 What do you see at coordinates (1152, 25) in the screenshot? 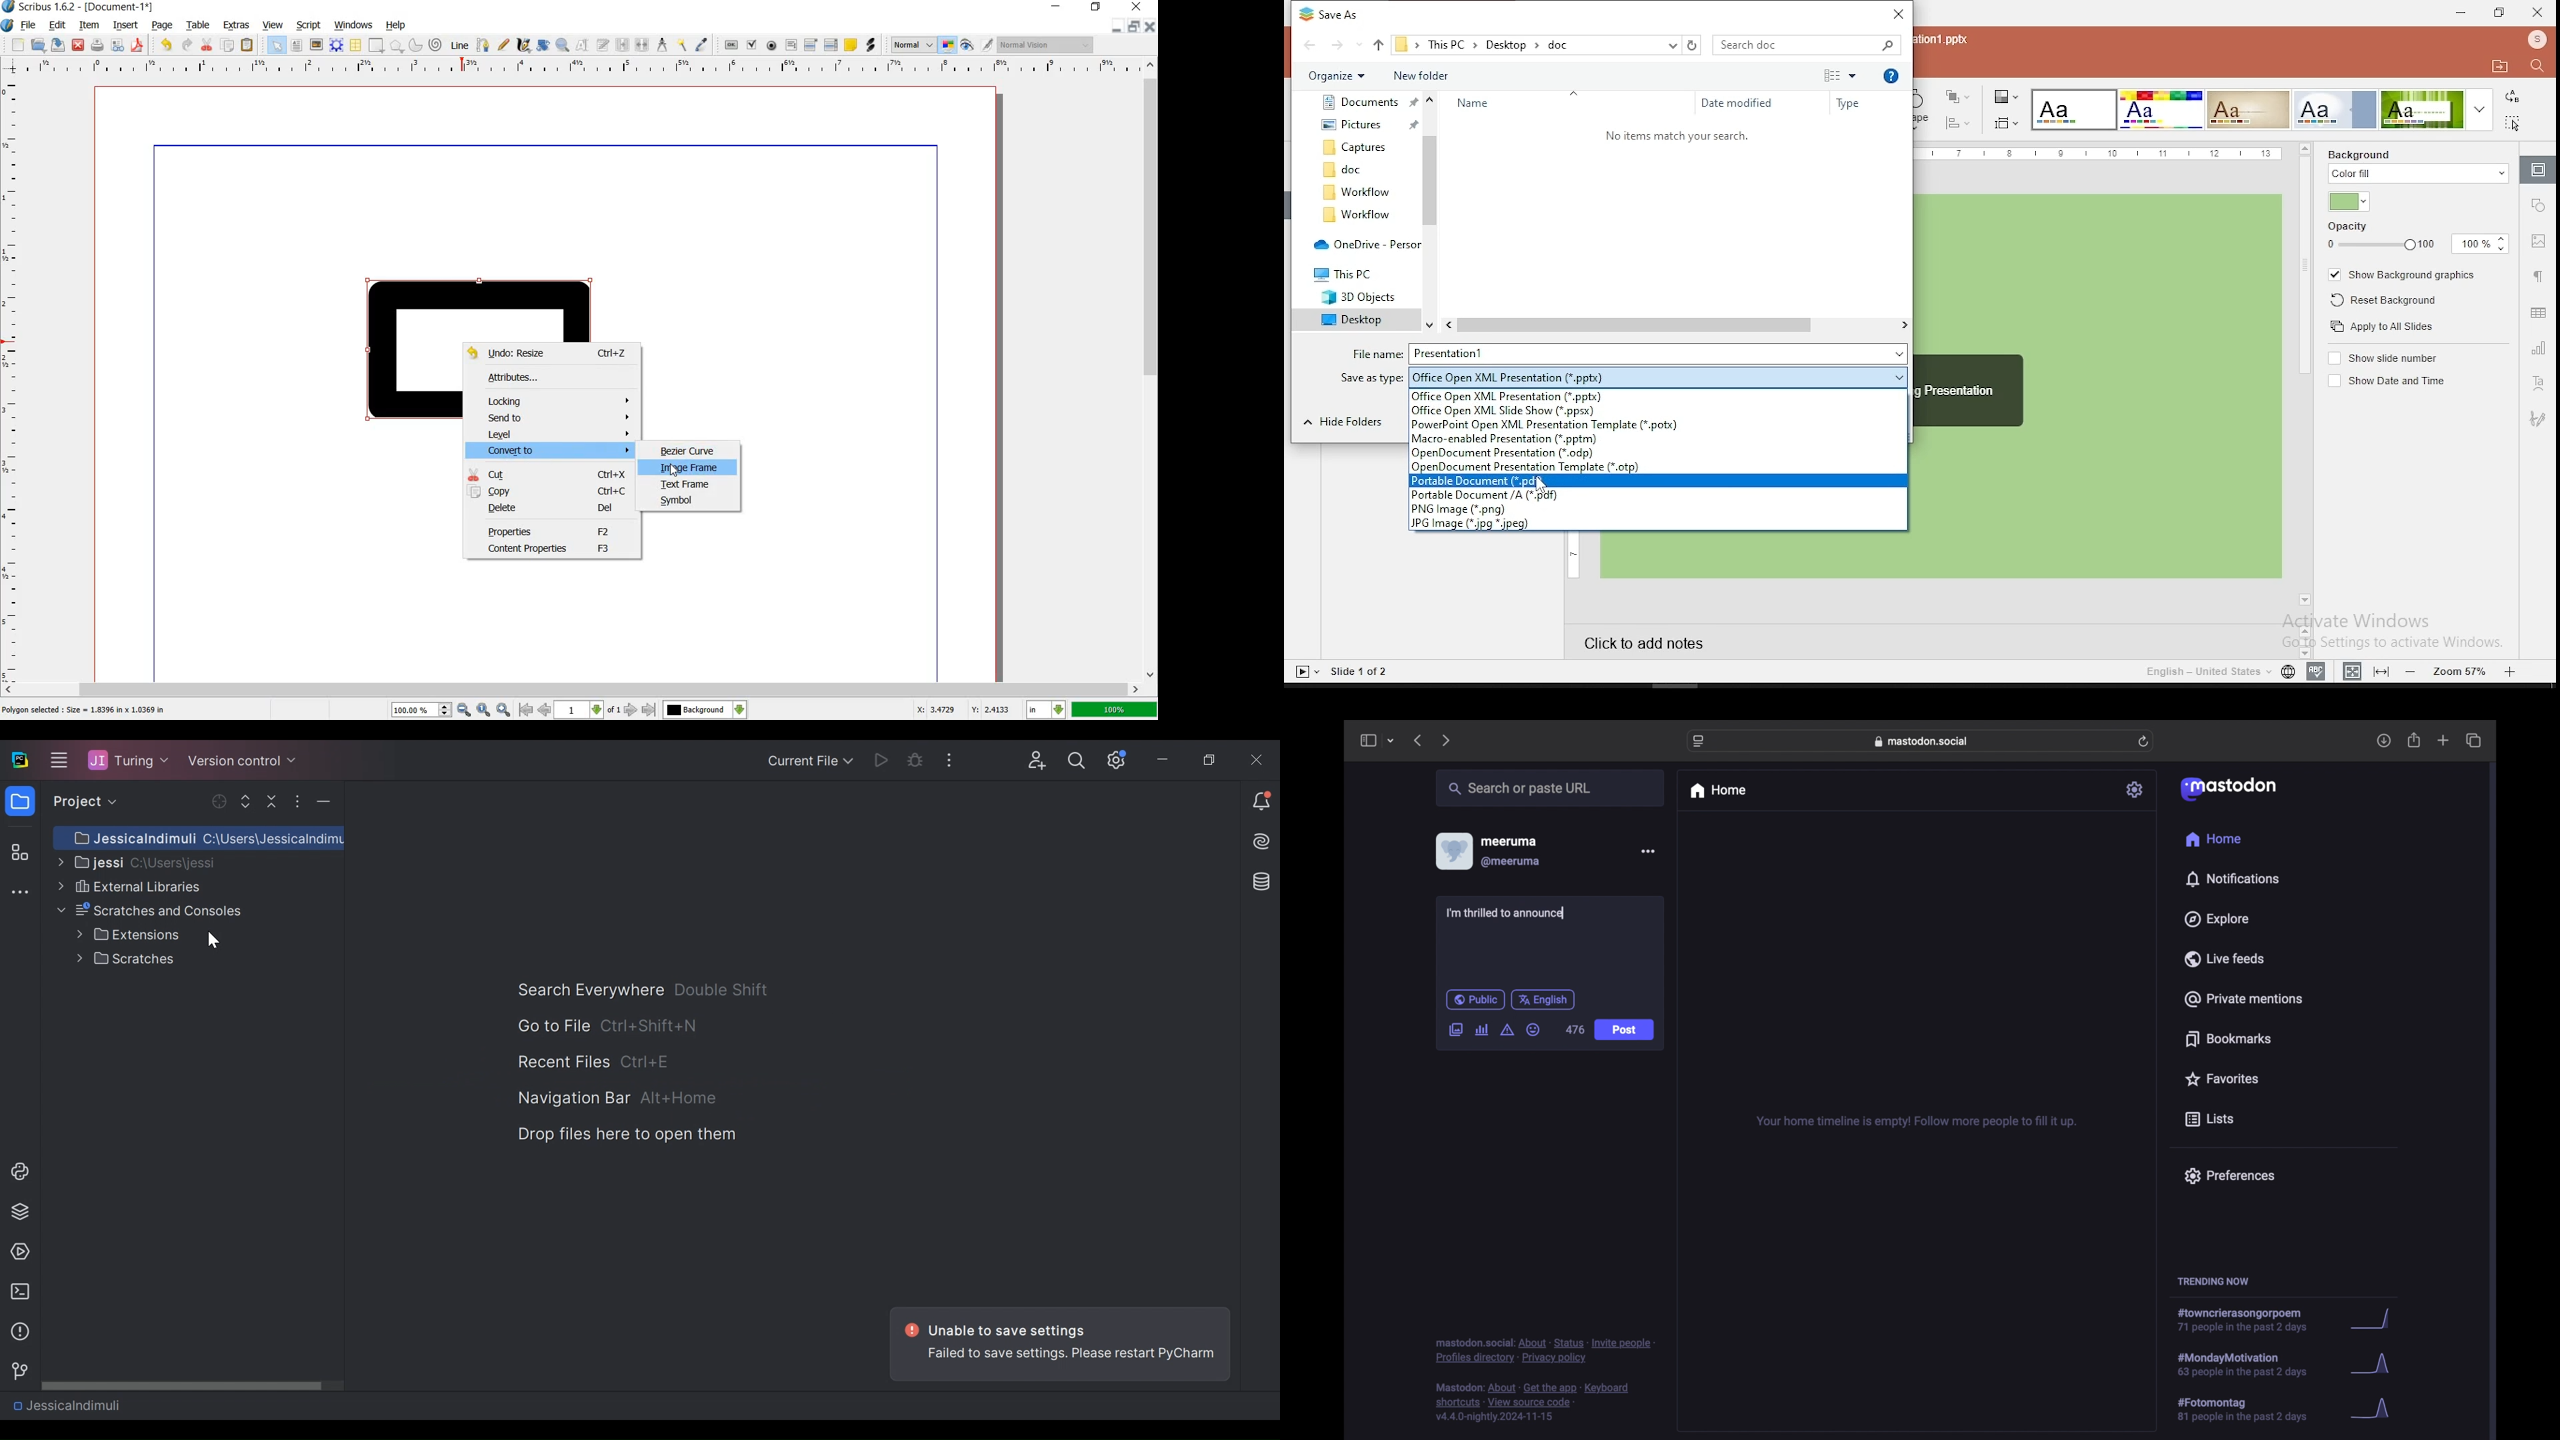
I see `close document` at bounding box center [1152, 25].